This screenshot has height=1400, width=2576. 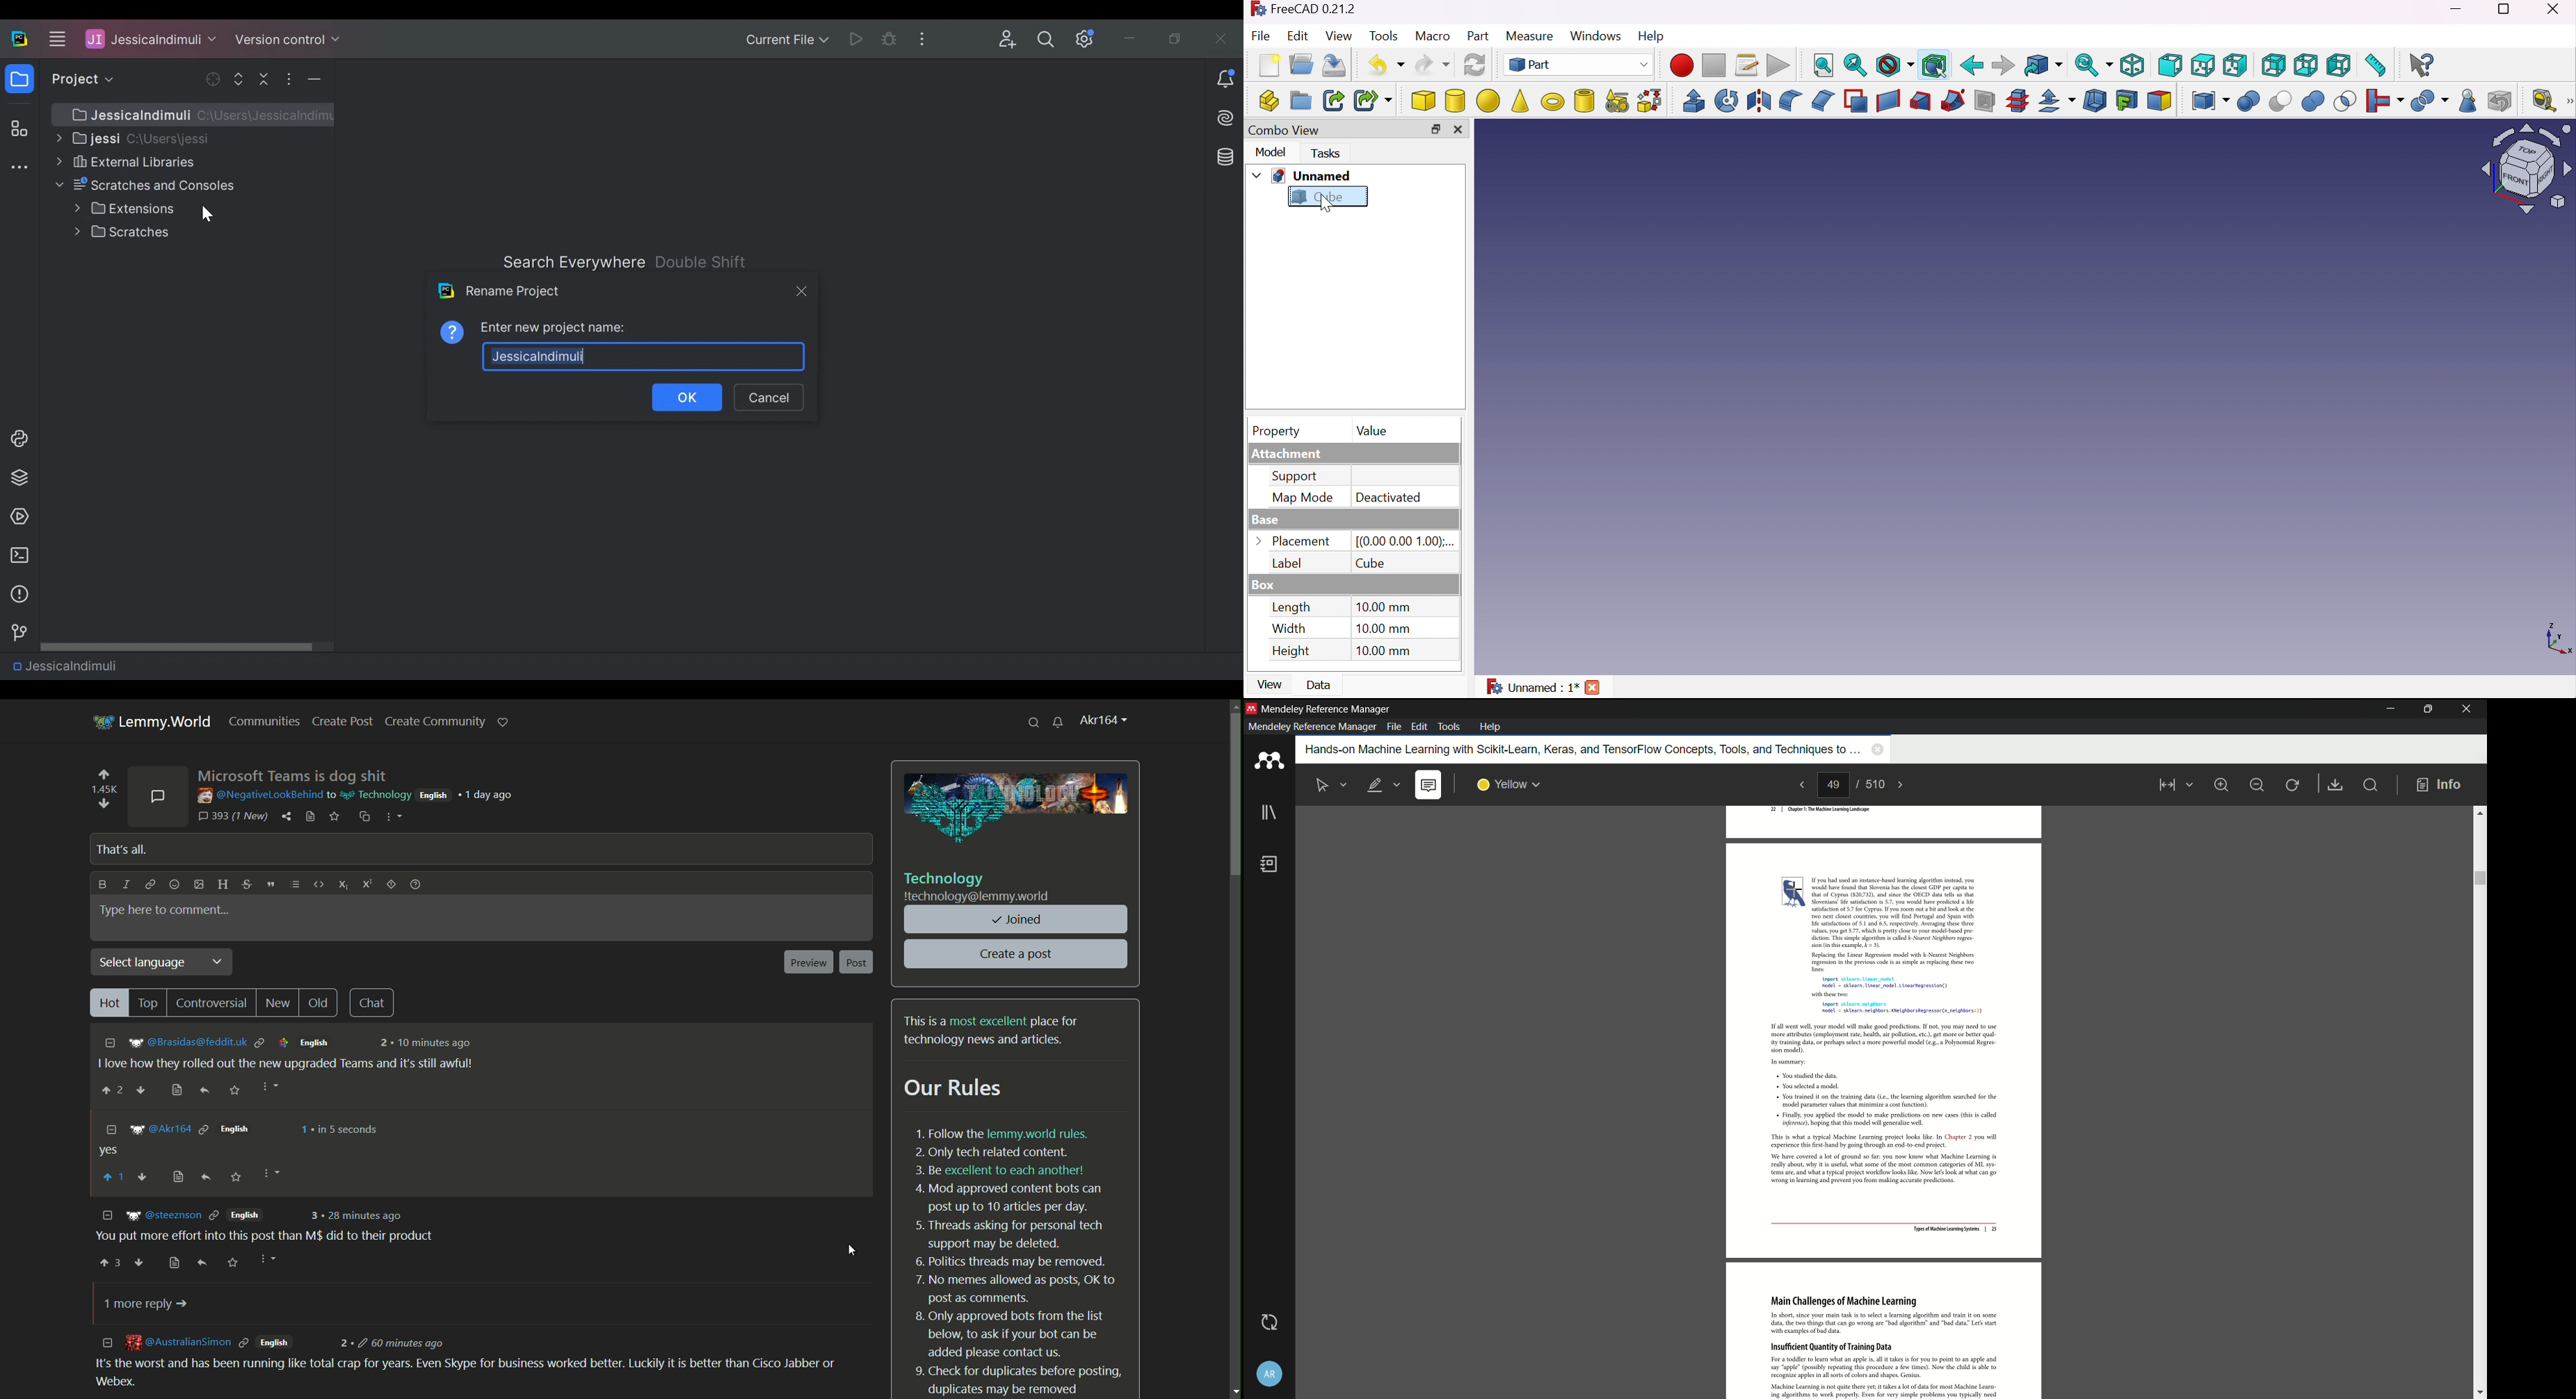 I want to click on Torus, so click(x=1553, y=101).